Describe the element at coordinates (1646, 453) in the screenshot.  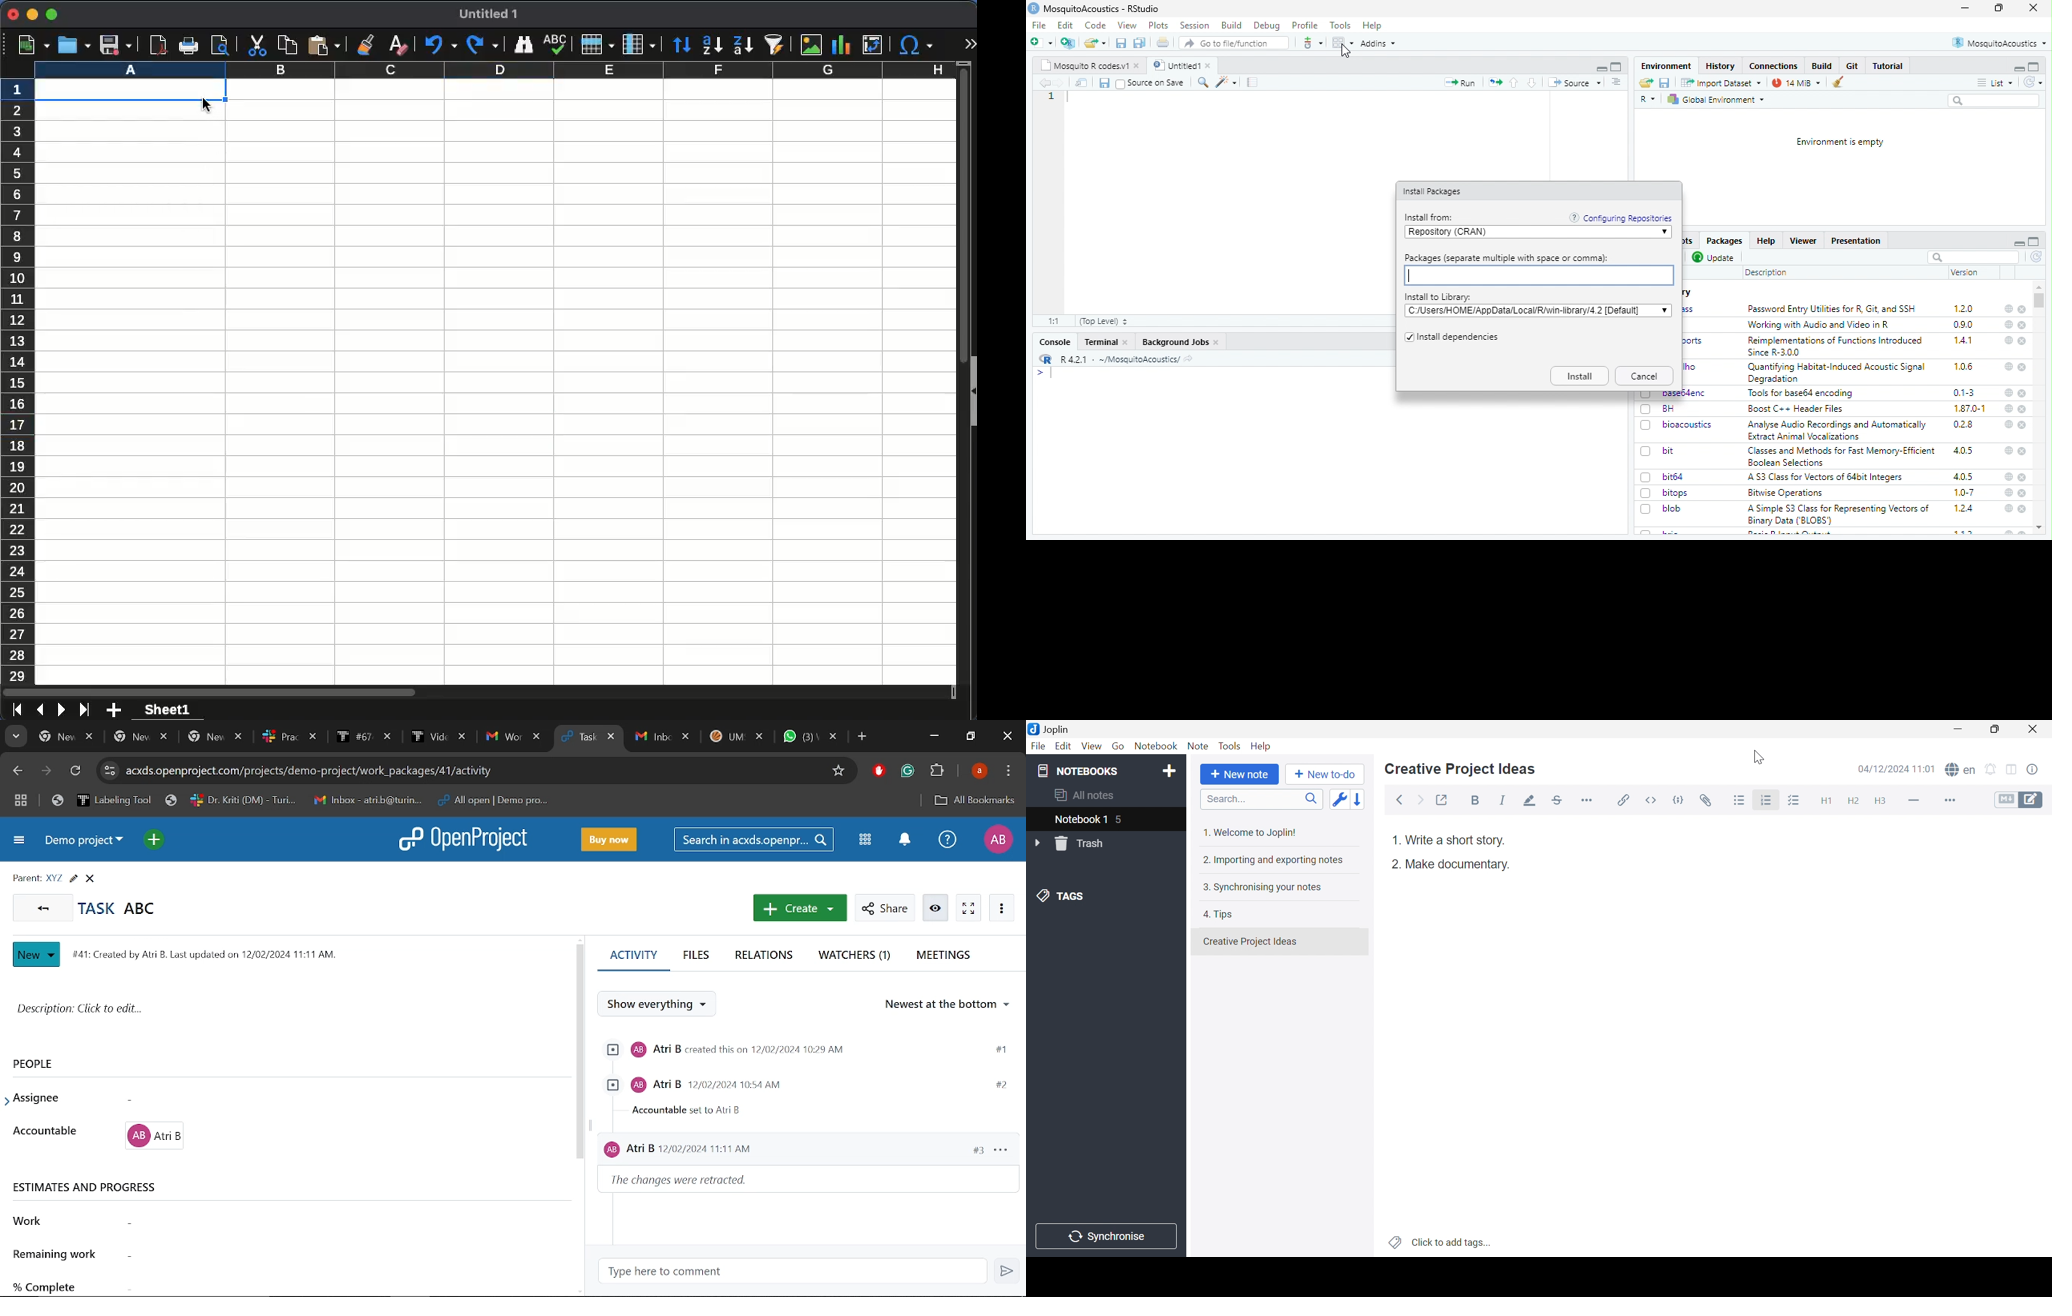
I see `checkbox` at that location.